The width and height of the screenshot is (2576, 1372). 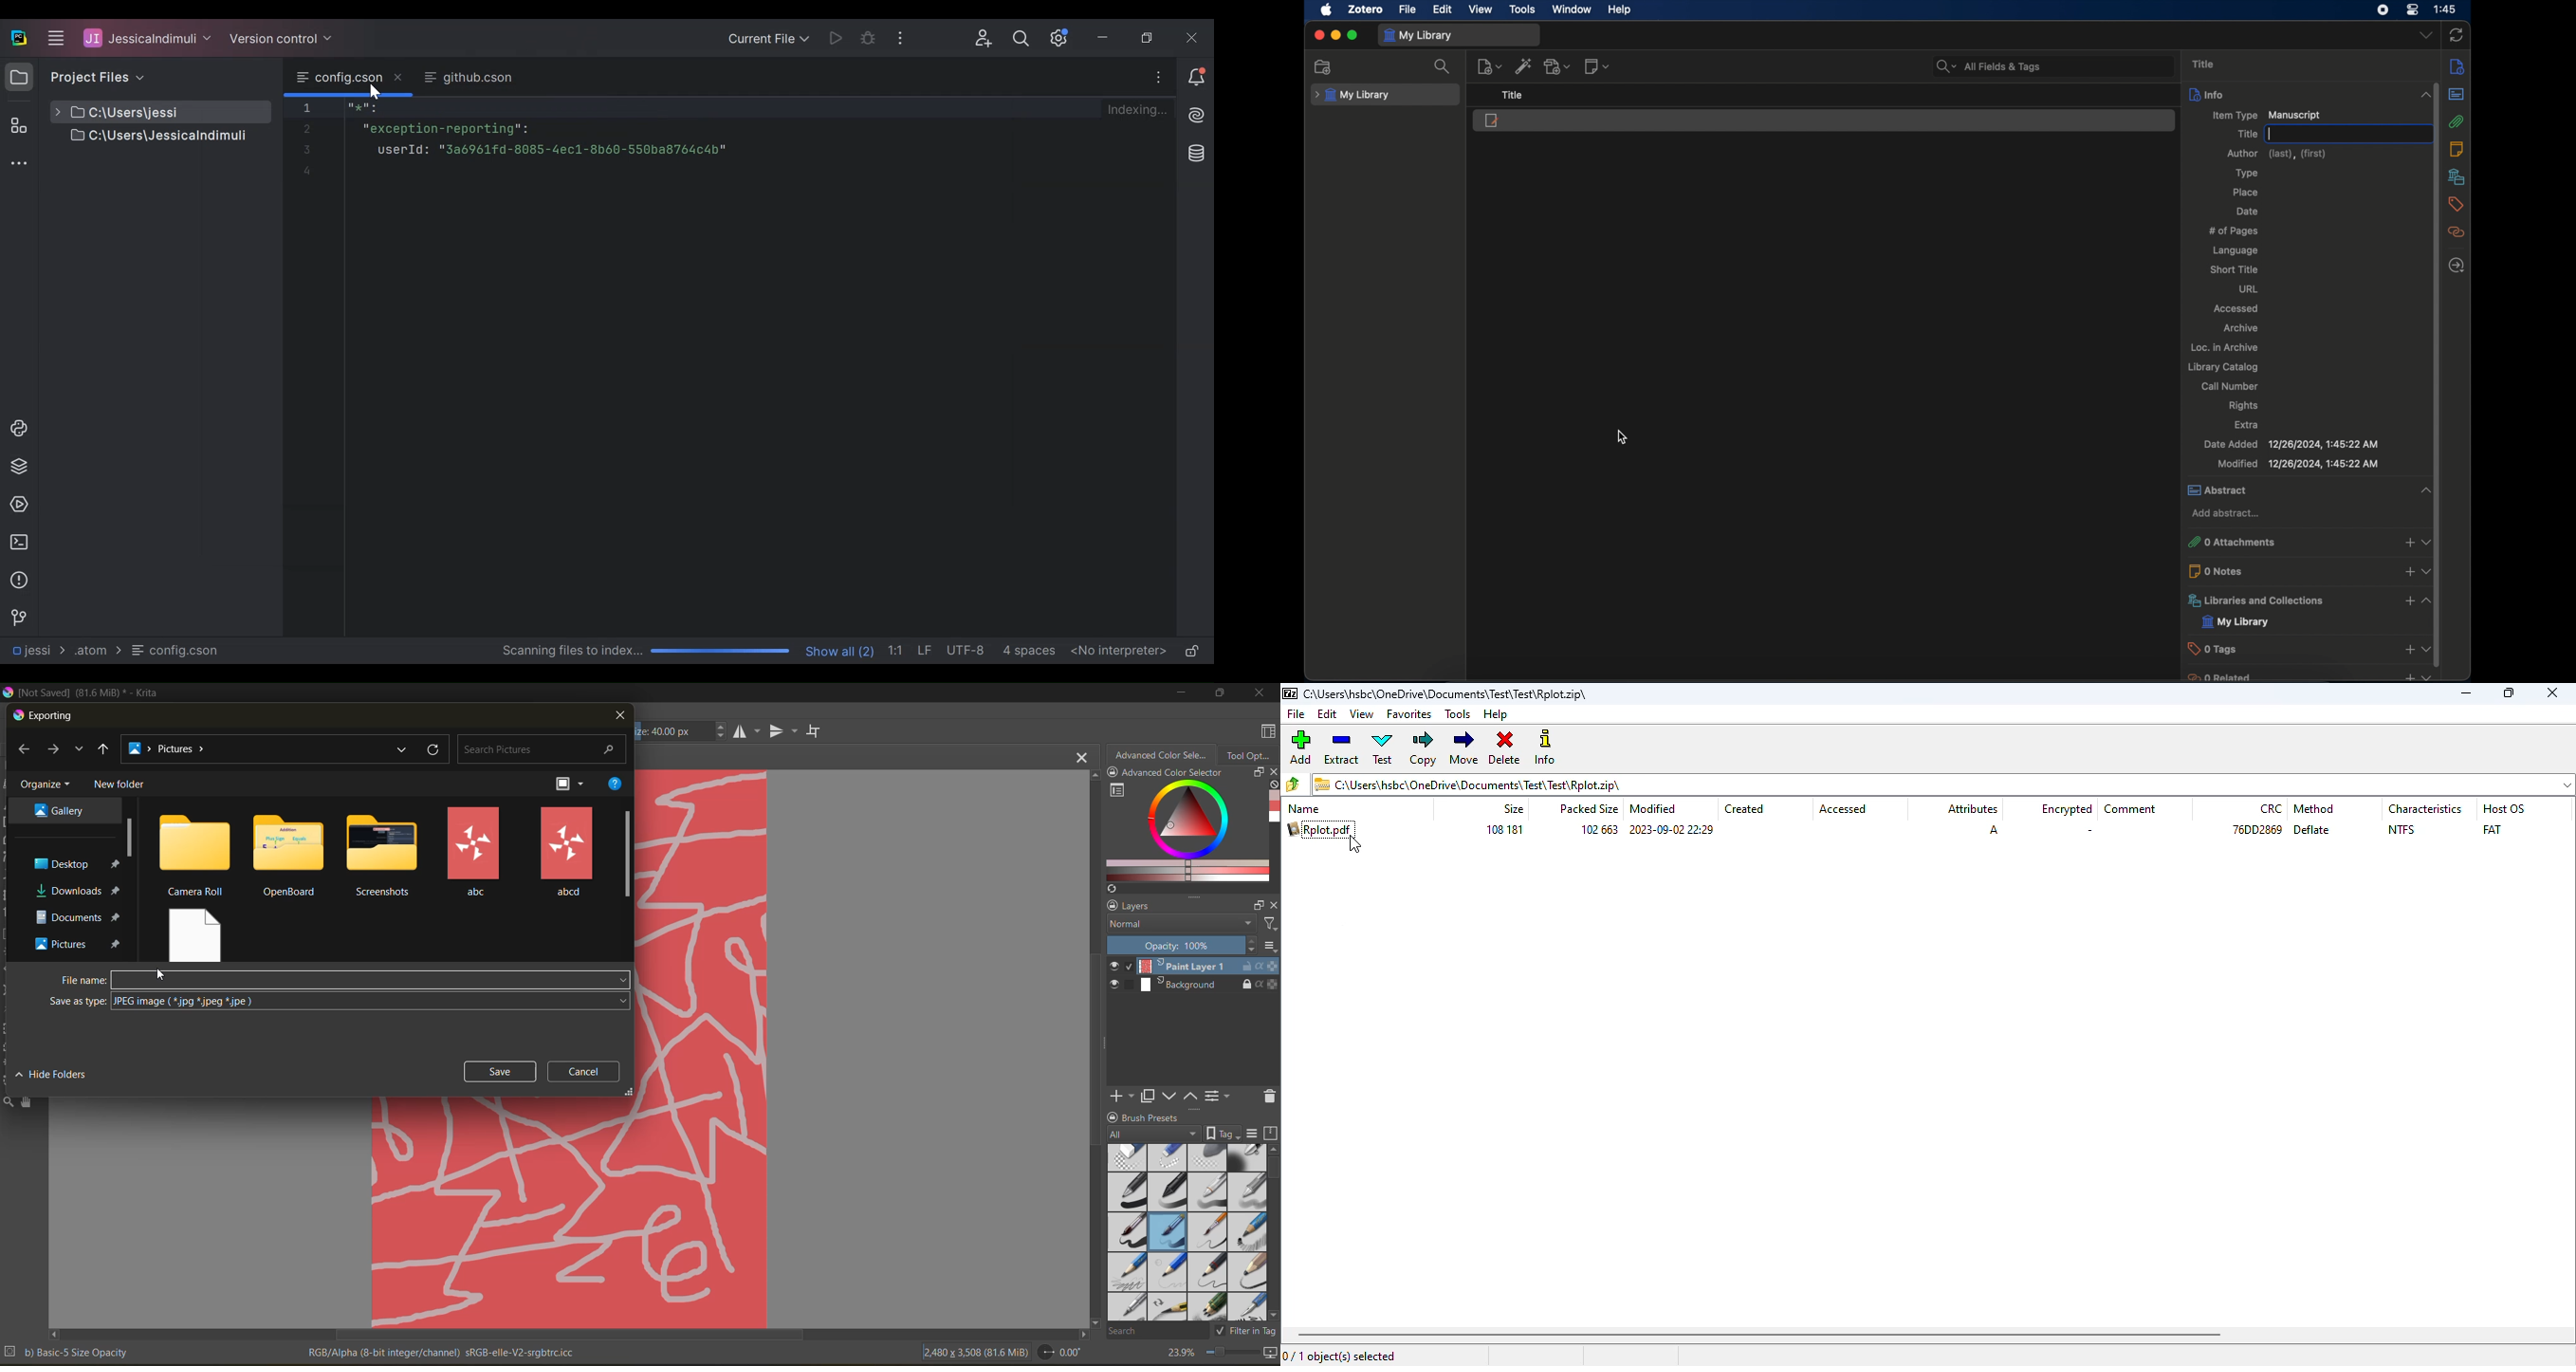 I want to click on Vertical scroll bar, so click(x=1092, y=1047).